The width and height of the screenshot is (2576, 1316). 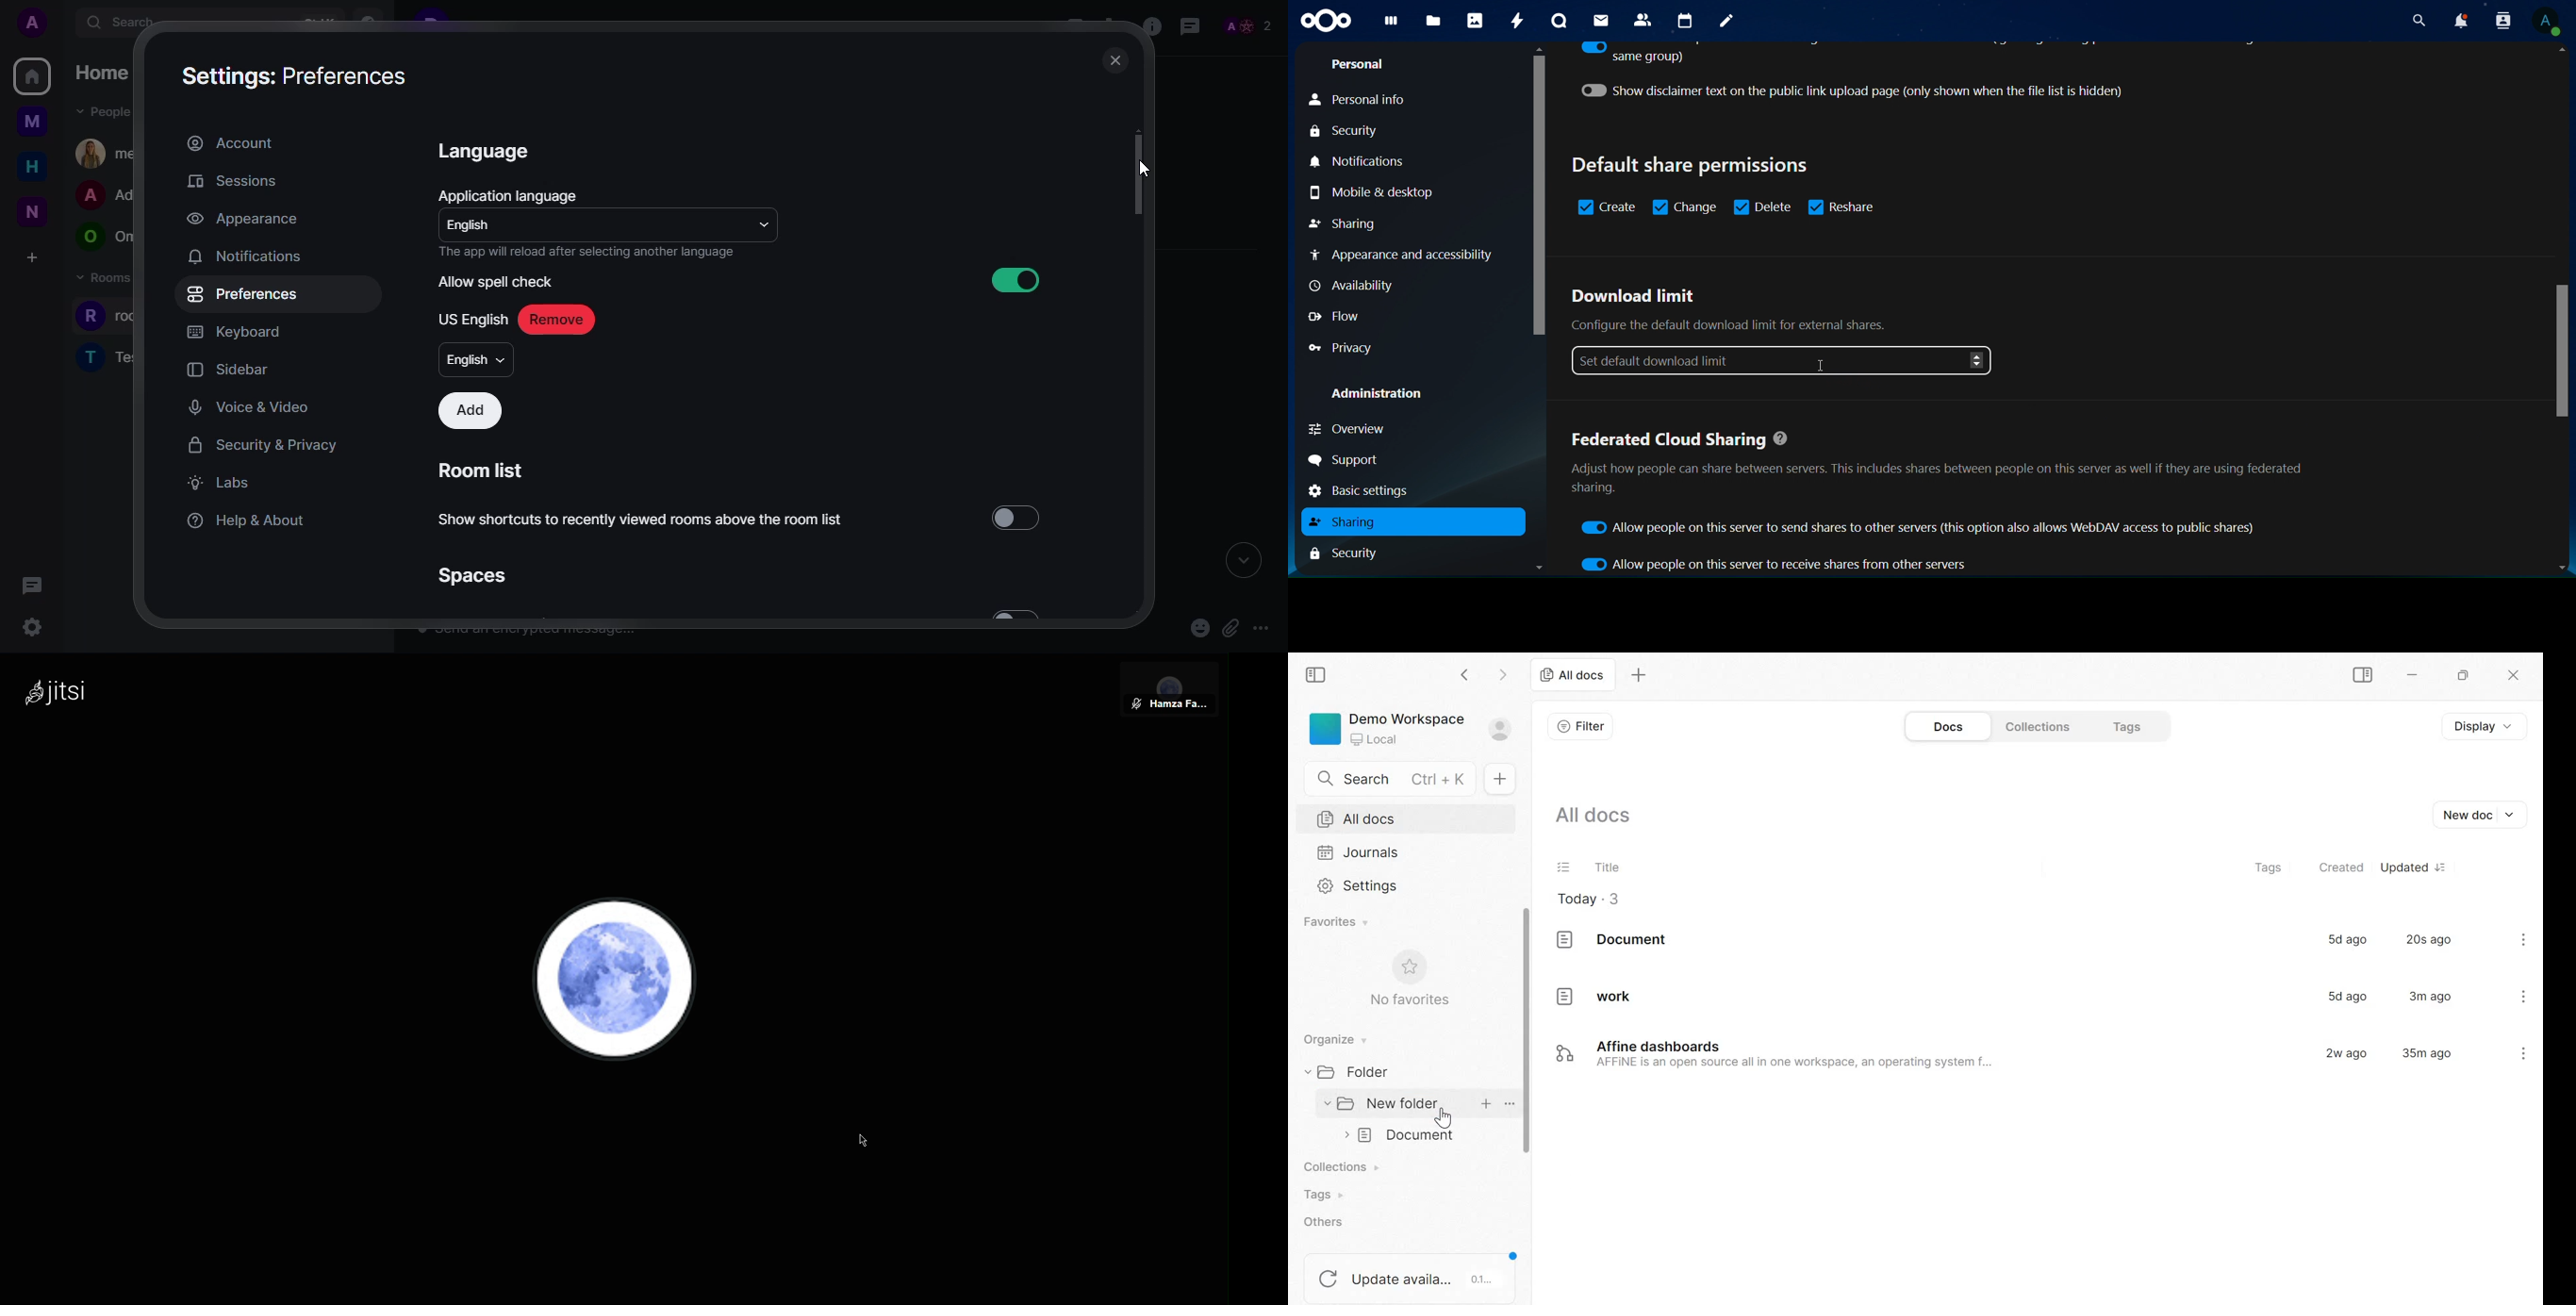 I want to click on files, so click(x=1434, y=22).